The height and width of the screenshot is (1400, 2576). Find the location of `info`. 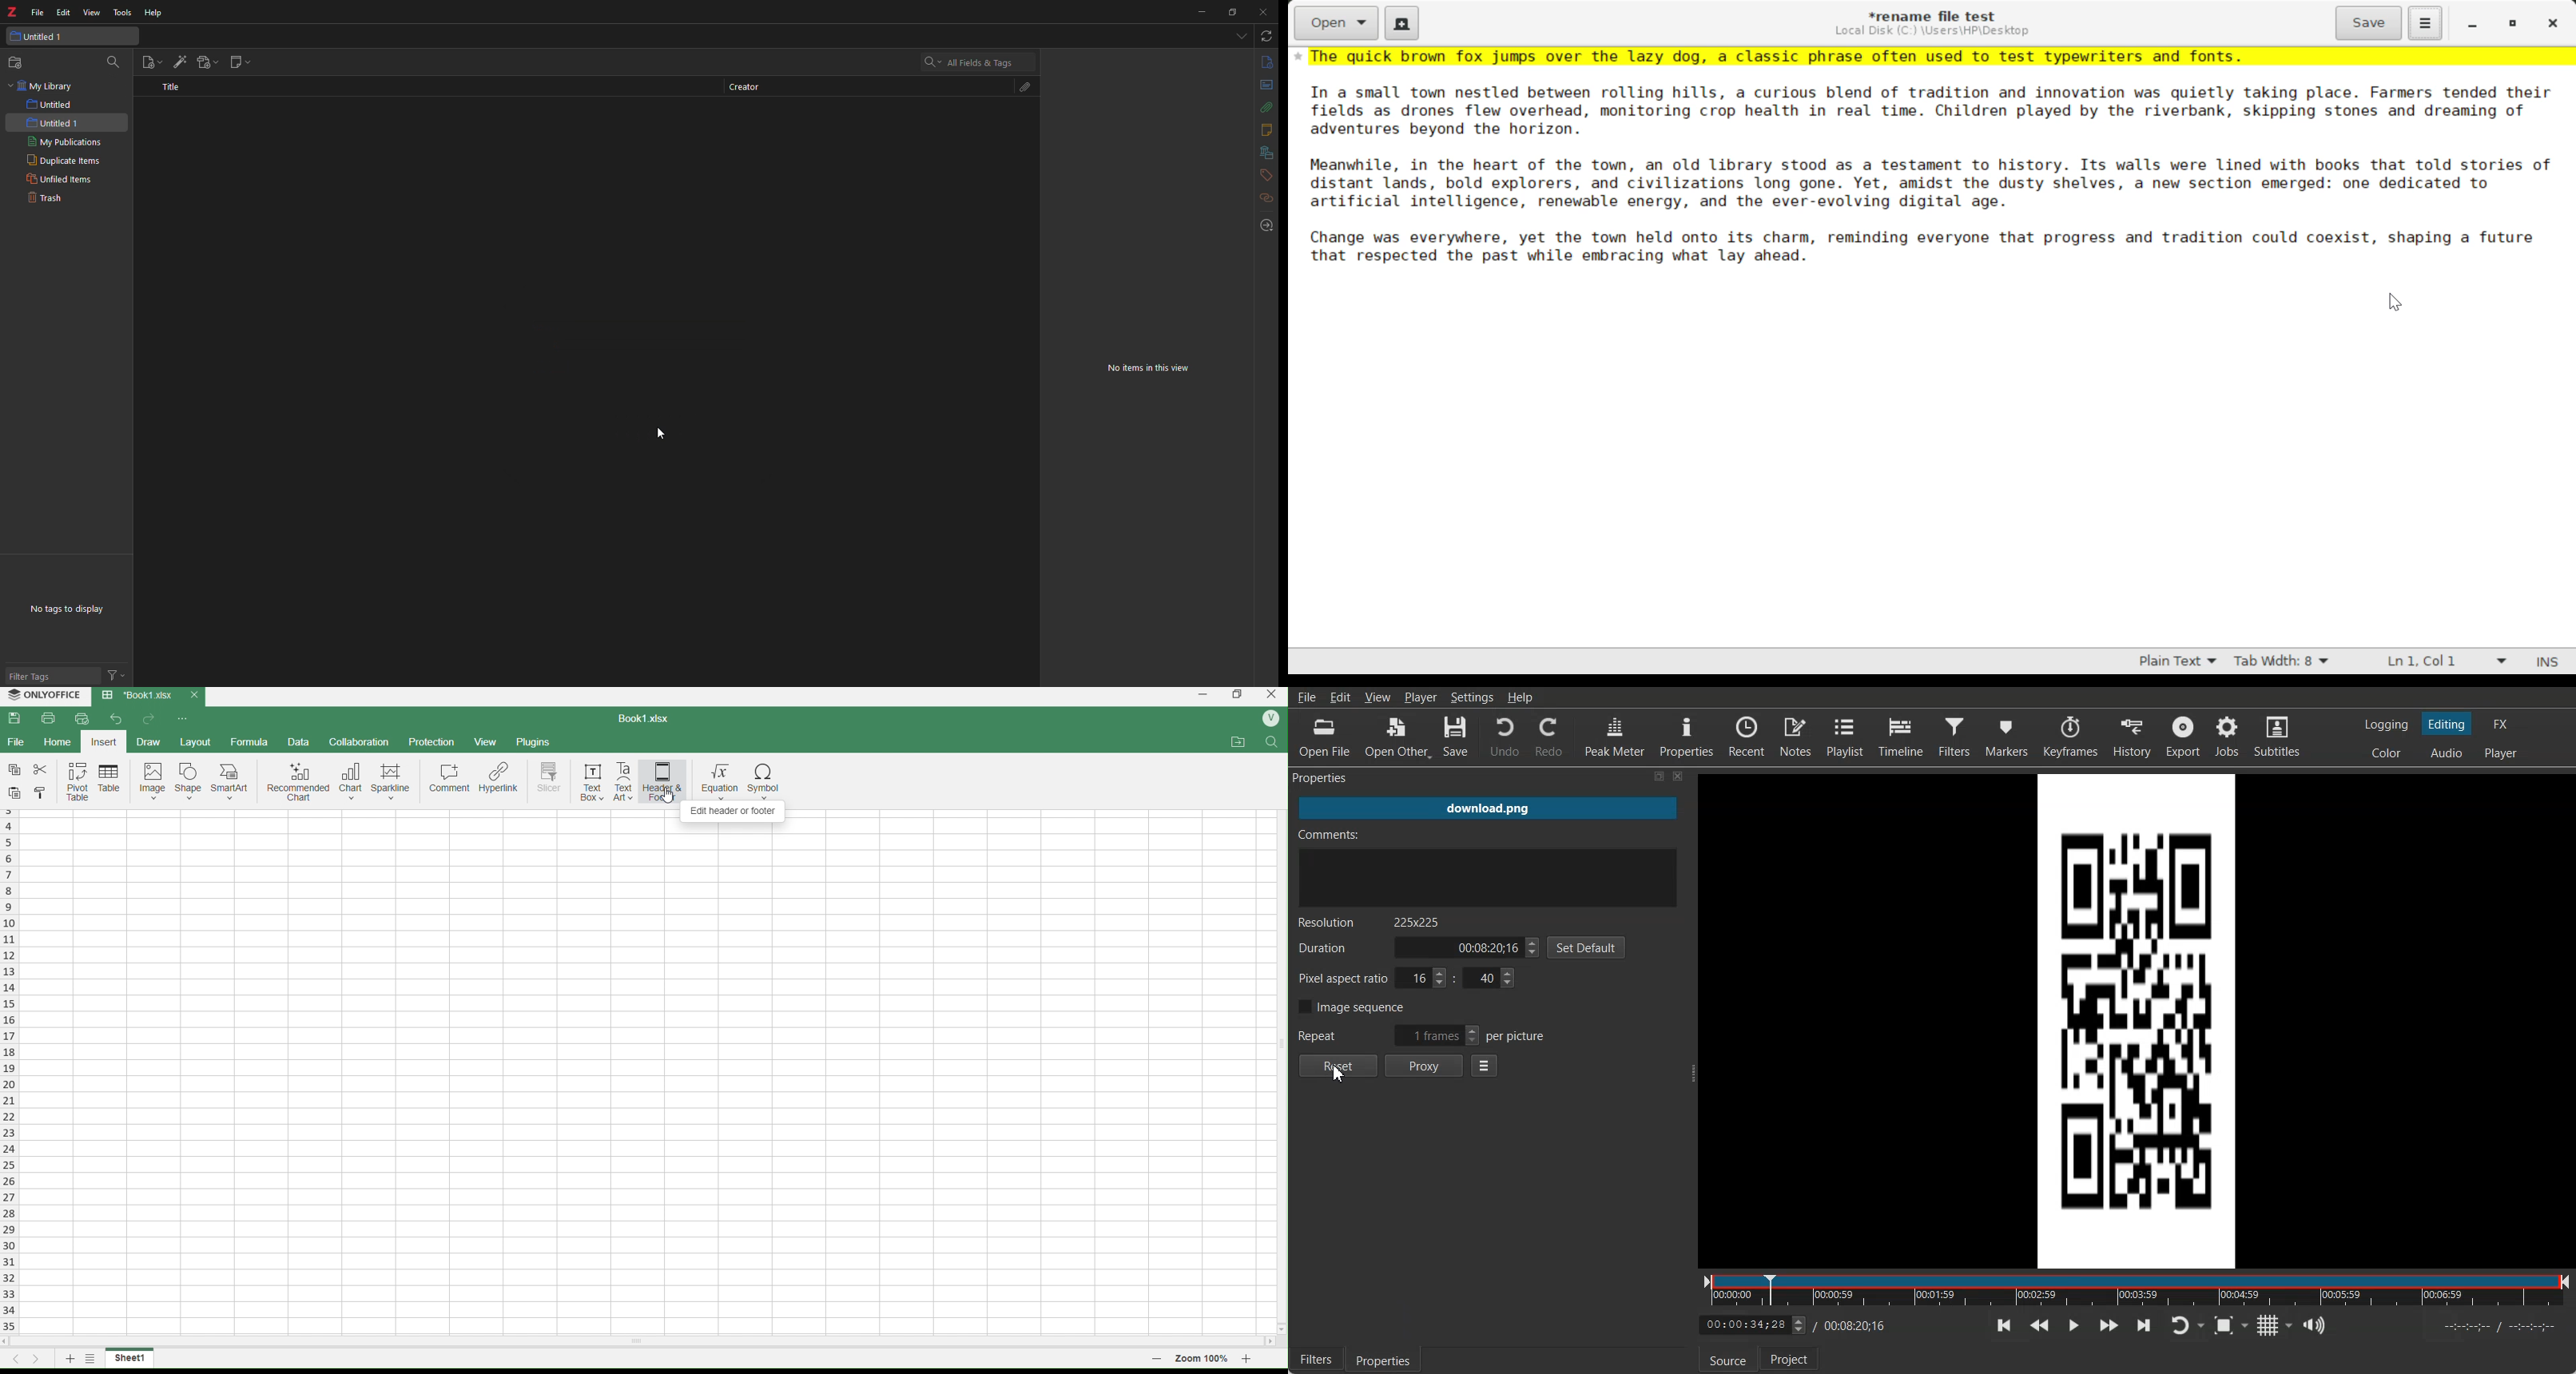

info is located at coordinates (1264, 63).